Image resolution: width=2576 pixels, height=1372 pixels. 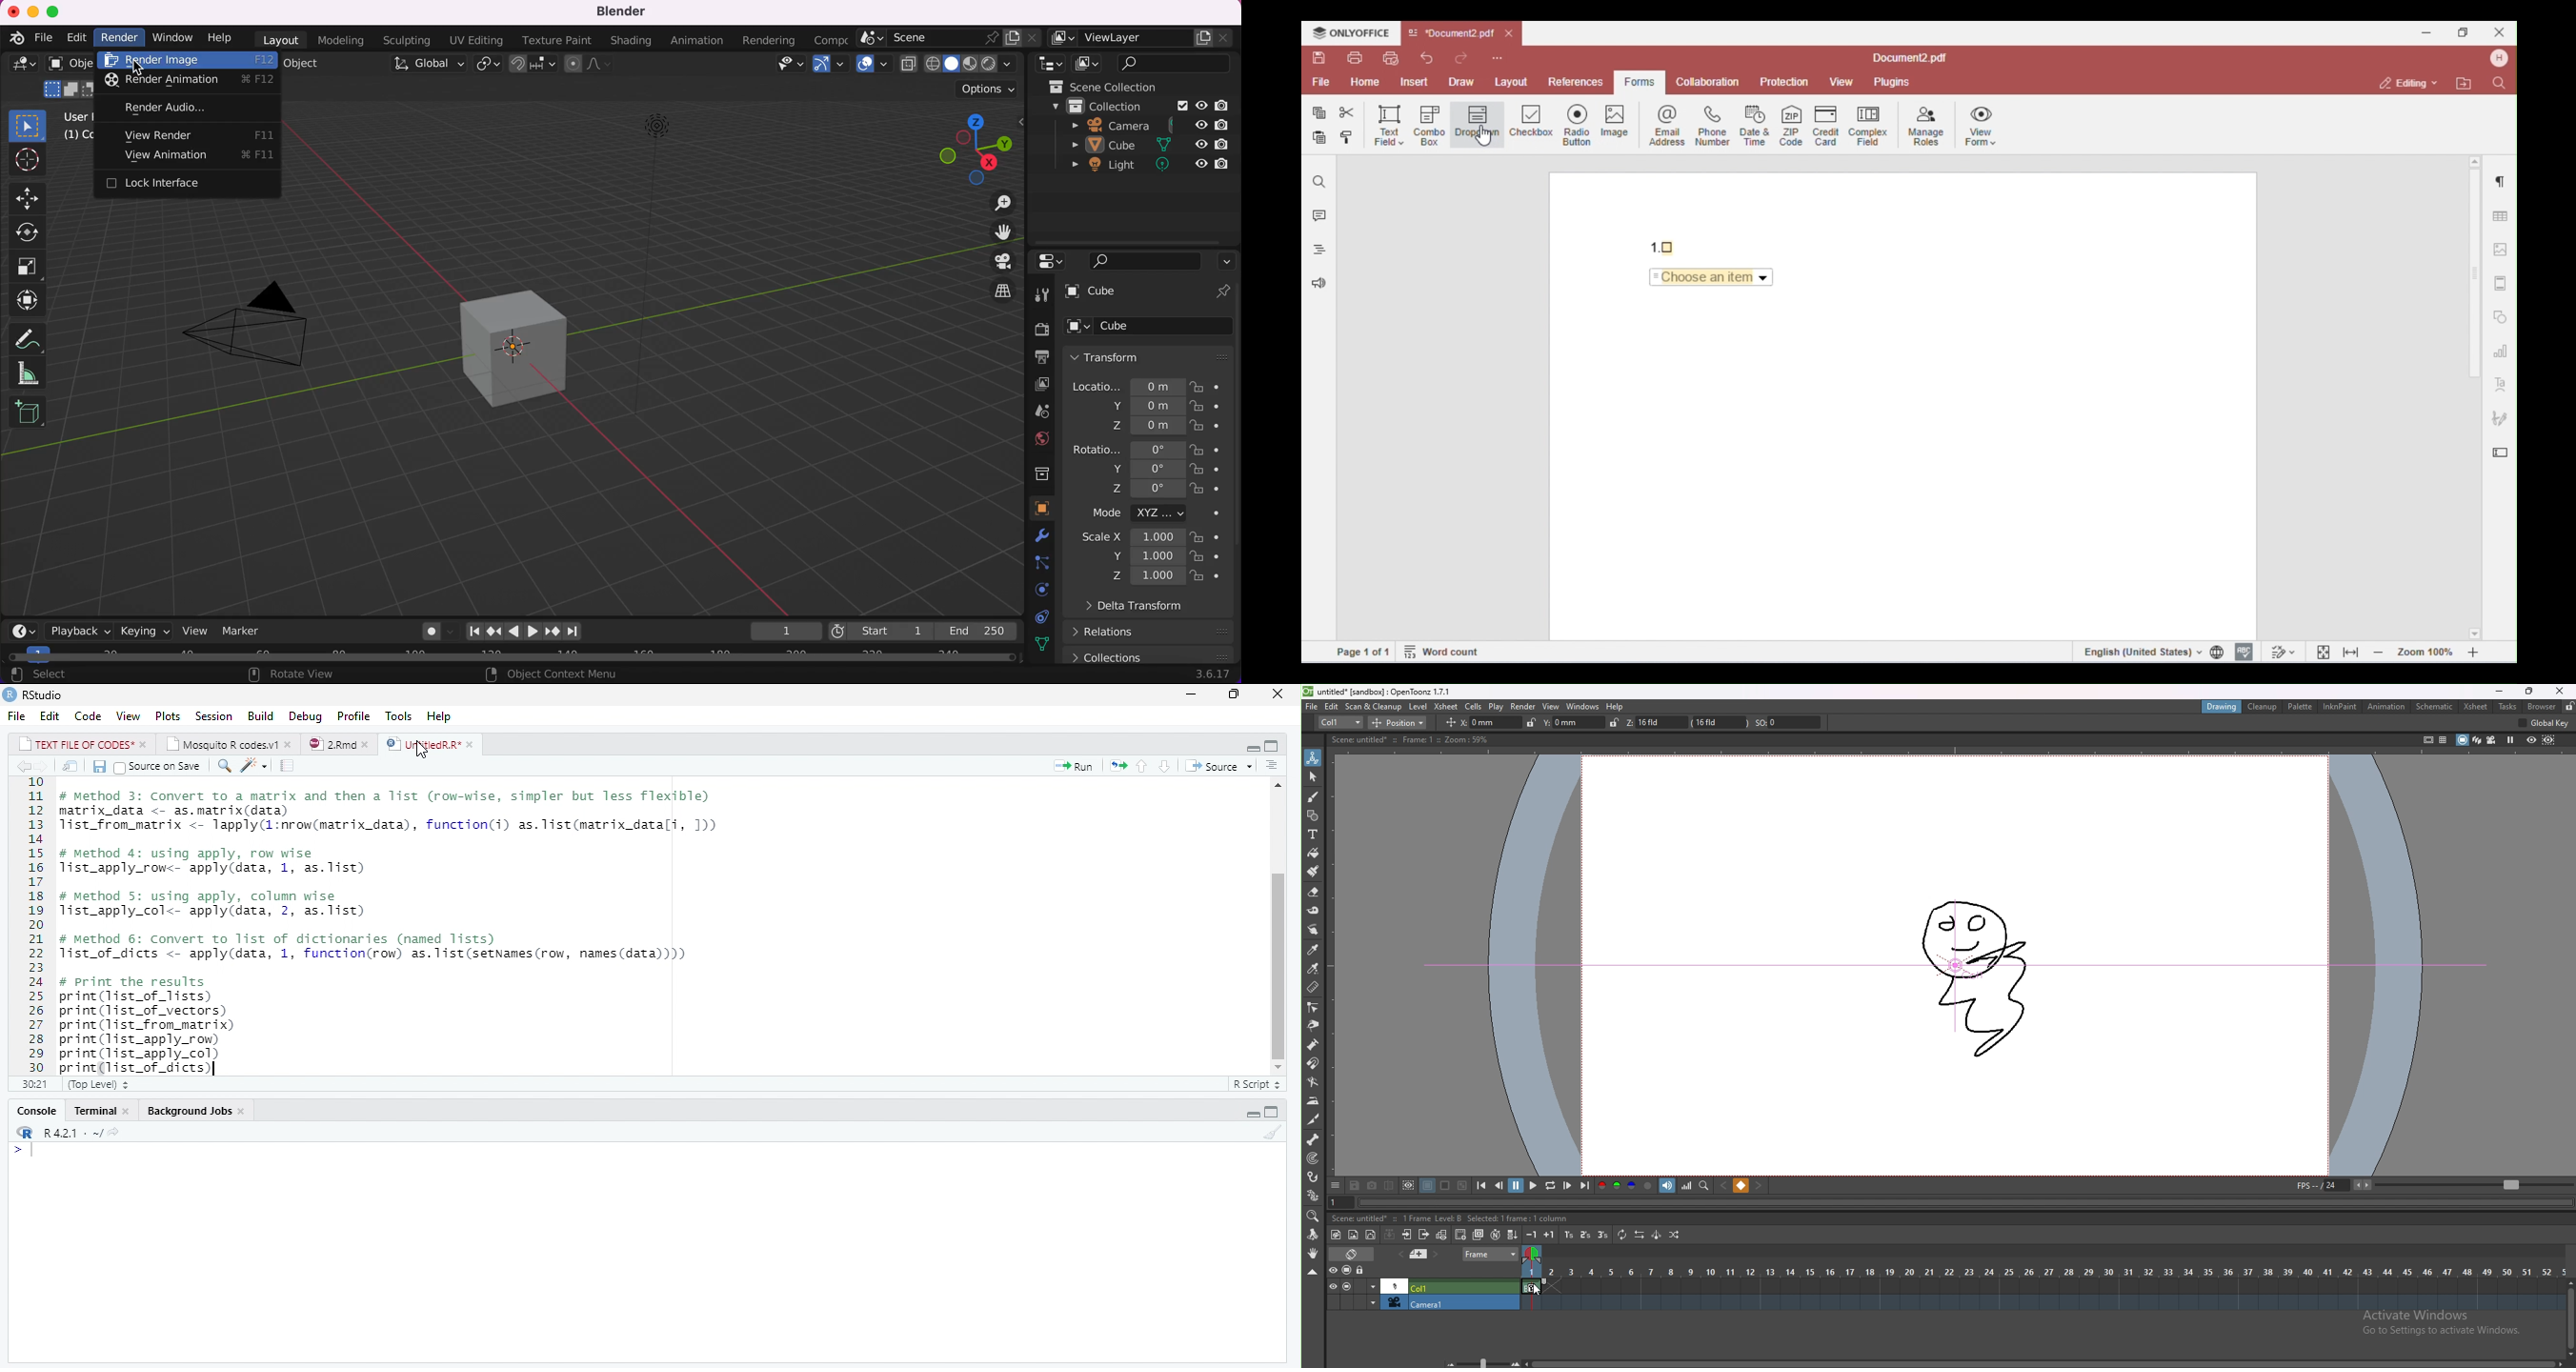 I want to click on Minimize, so click(x=1192, y=694).